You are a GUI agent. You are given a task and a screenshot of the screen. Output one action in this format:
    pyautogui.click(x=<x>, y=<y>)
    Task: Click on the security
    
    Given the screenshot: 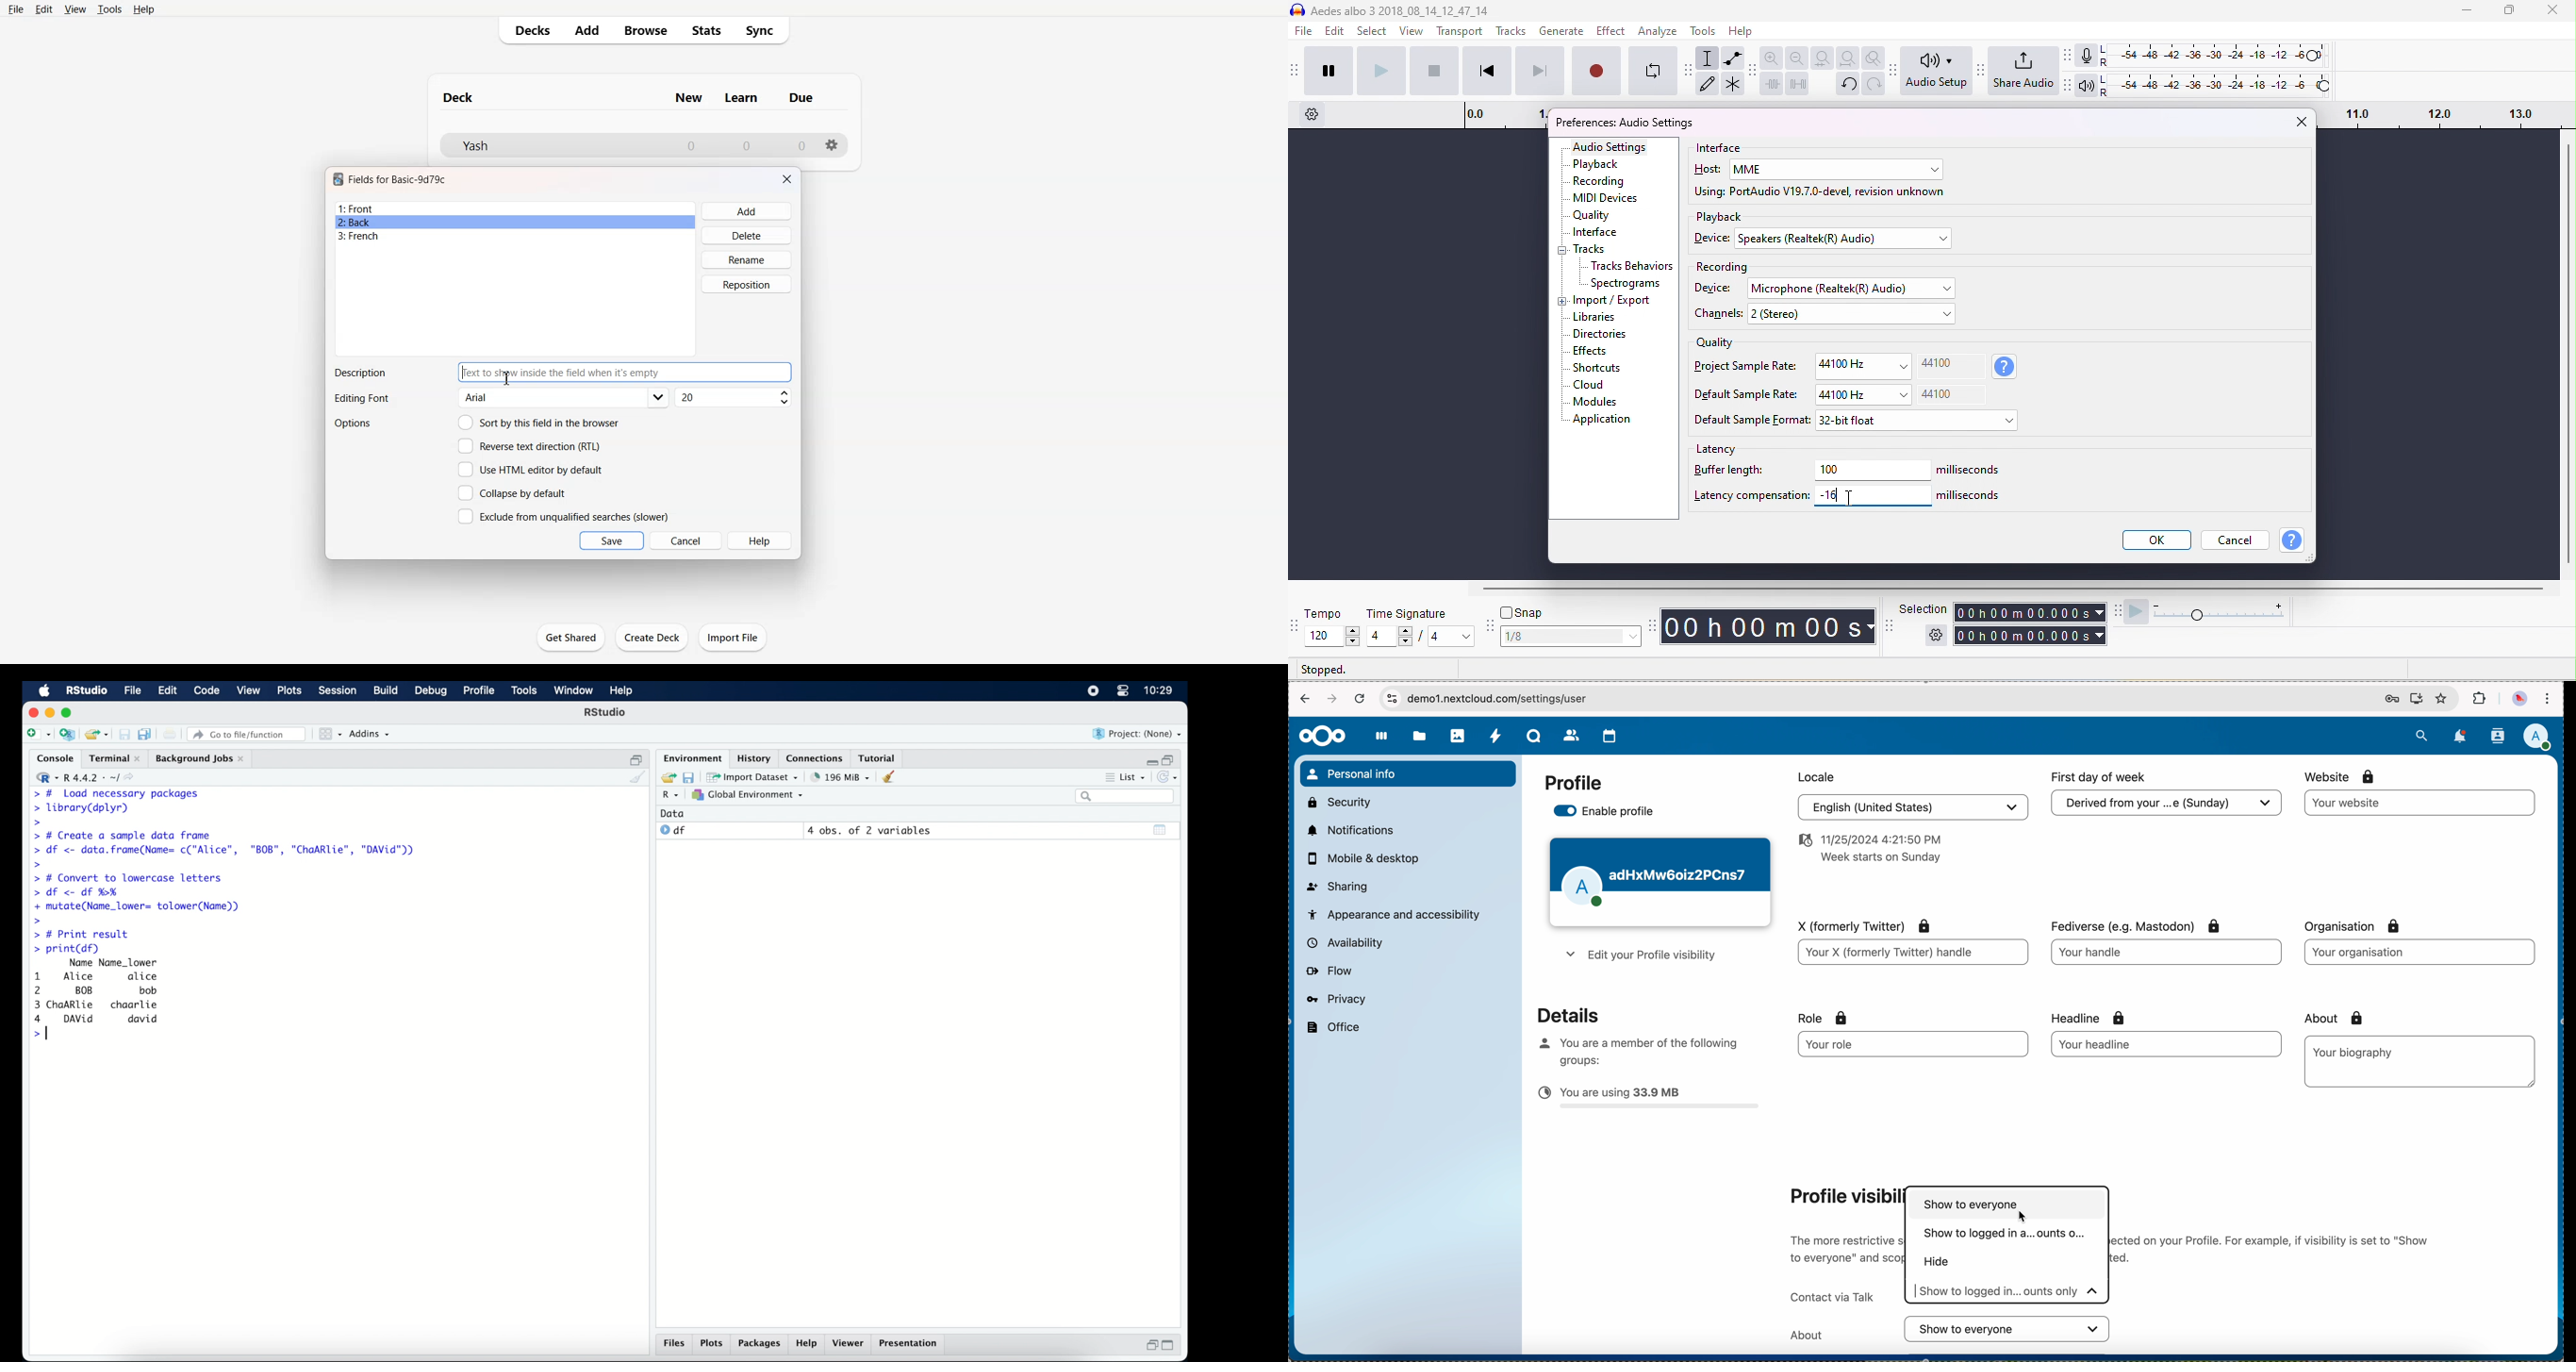 What is the action you would take?
    pyautogui.click(x=1338, y=801)
    